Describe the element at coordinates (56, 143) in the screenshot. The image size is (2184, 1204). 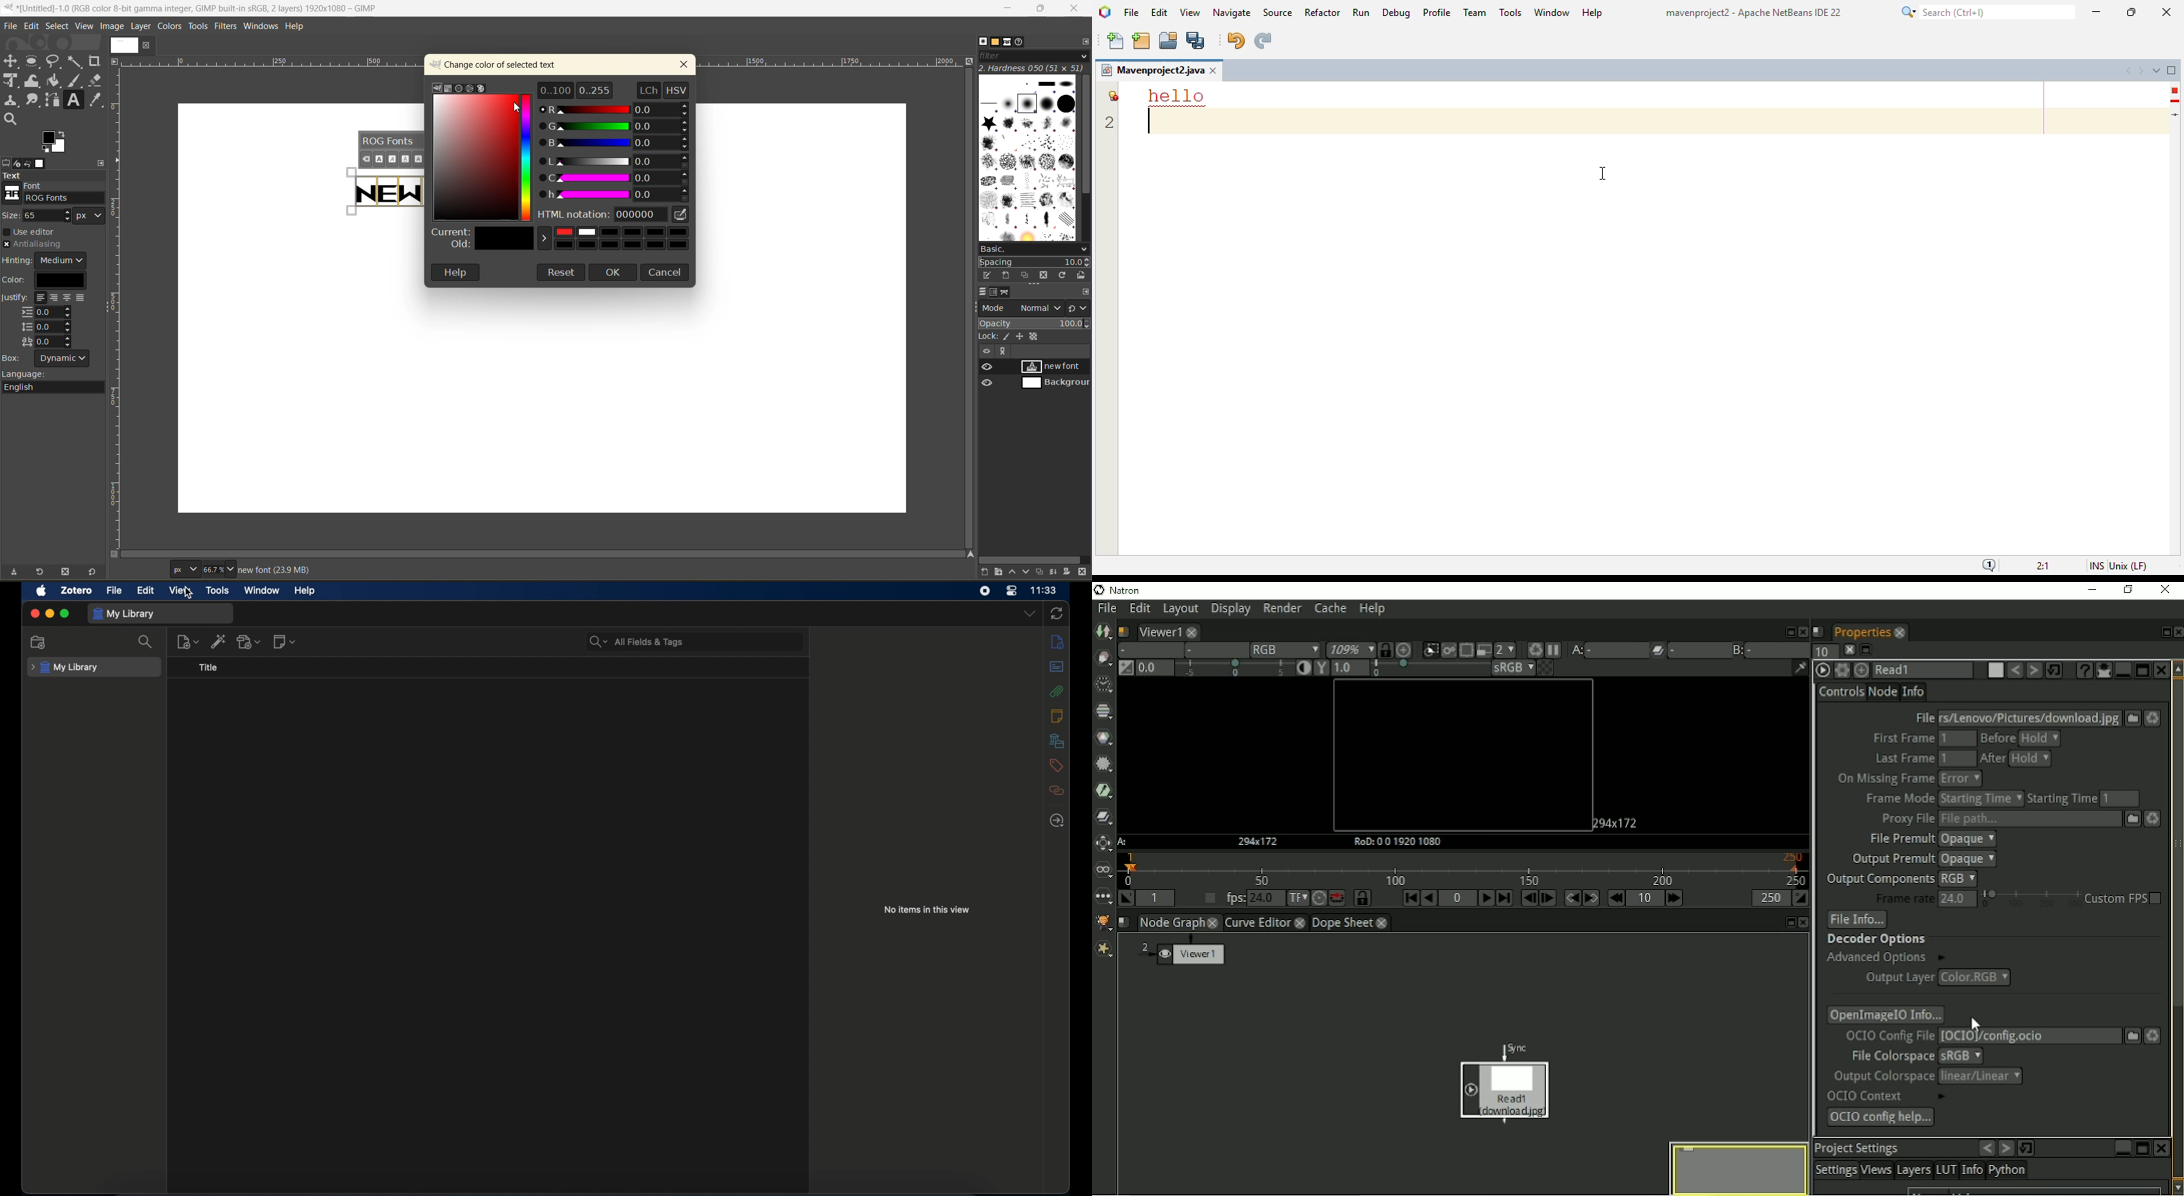
I see `active foreground/background color` at that location.